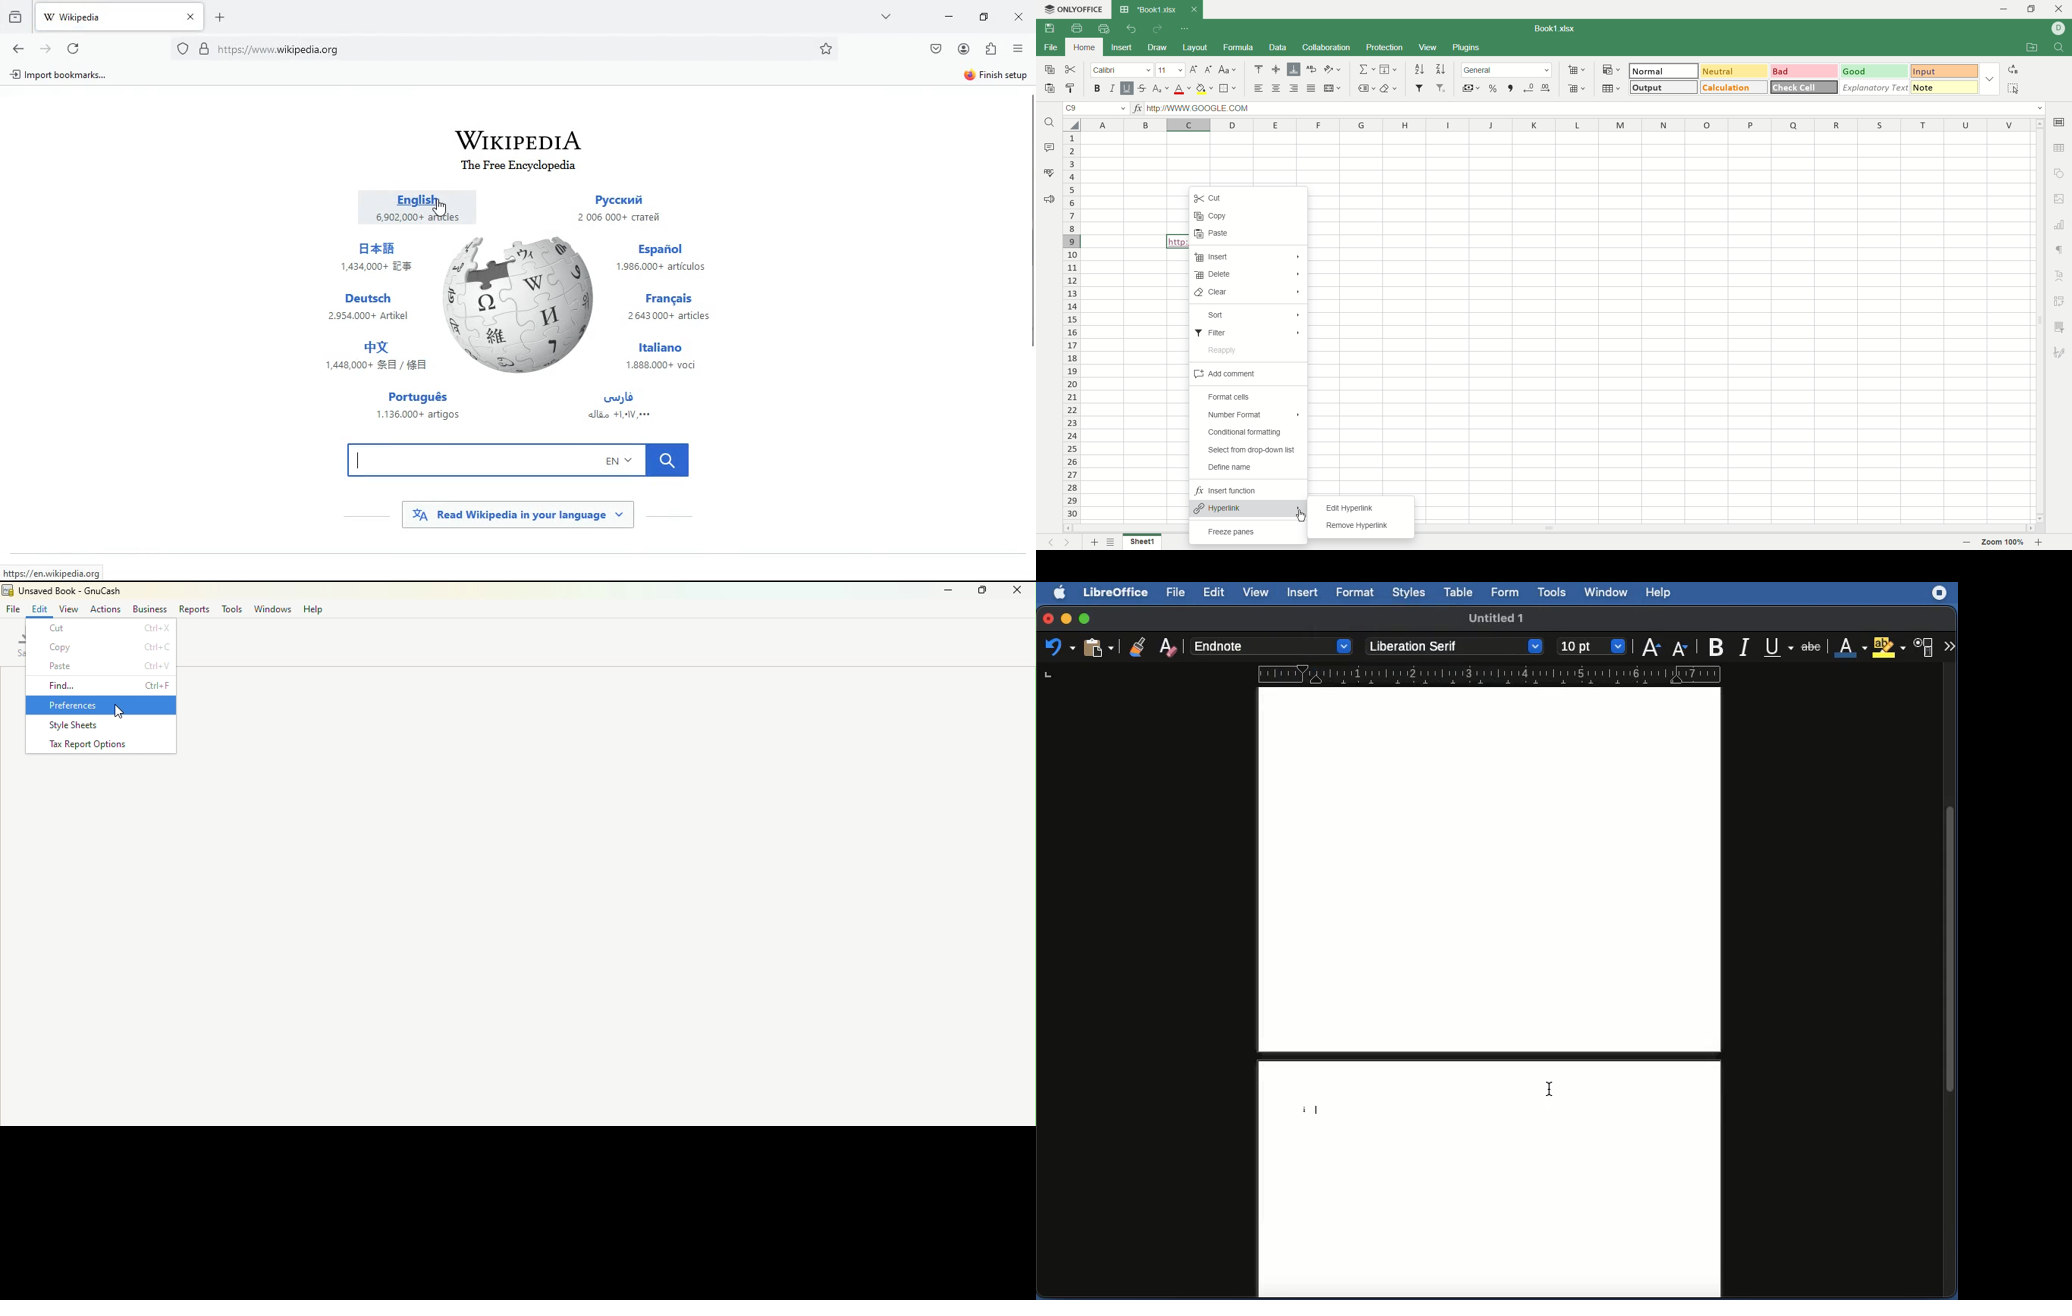  I want to click on Maximize, so click(1084, 617).